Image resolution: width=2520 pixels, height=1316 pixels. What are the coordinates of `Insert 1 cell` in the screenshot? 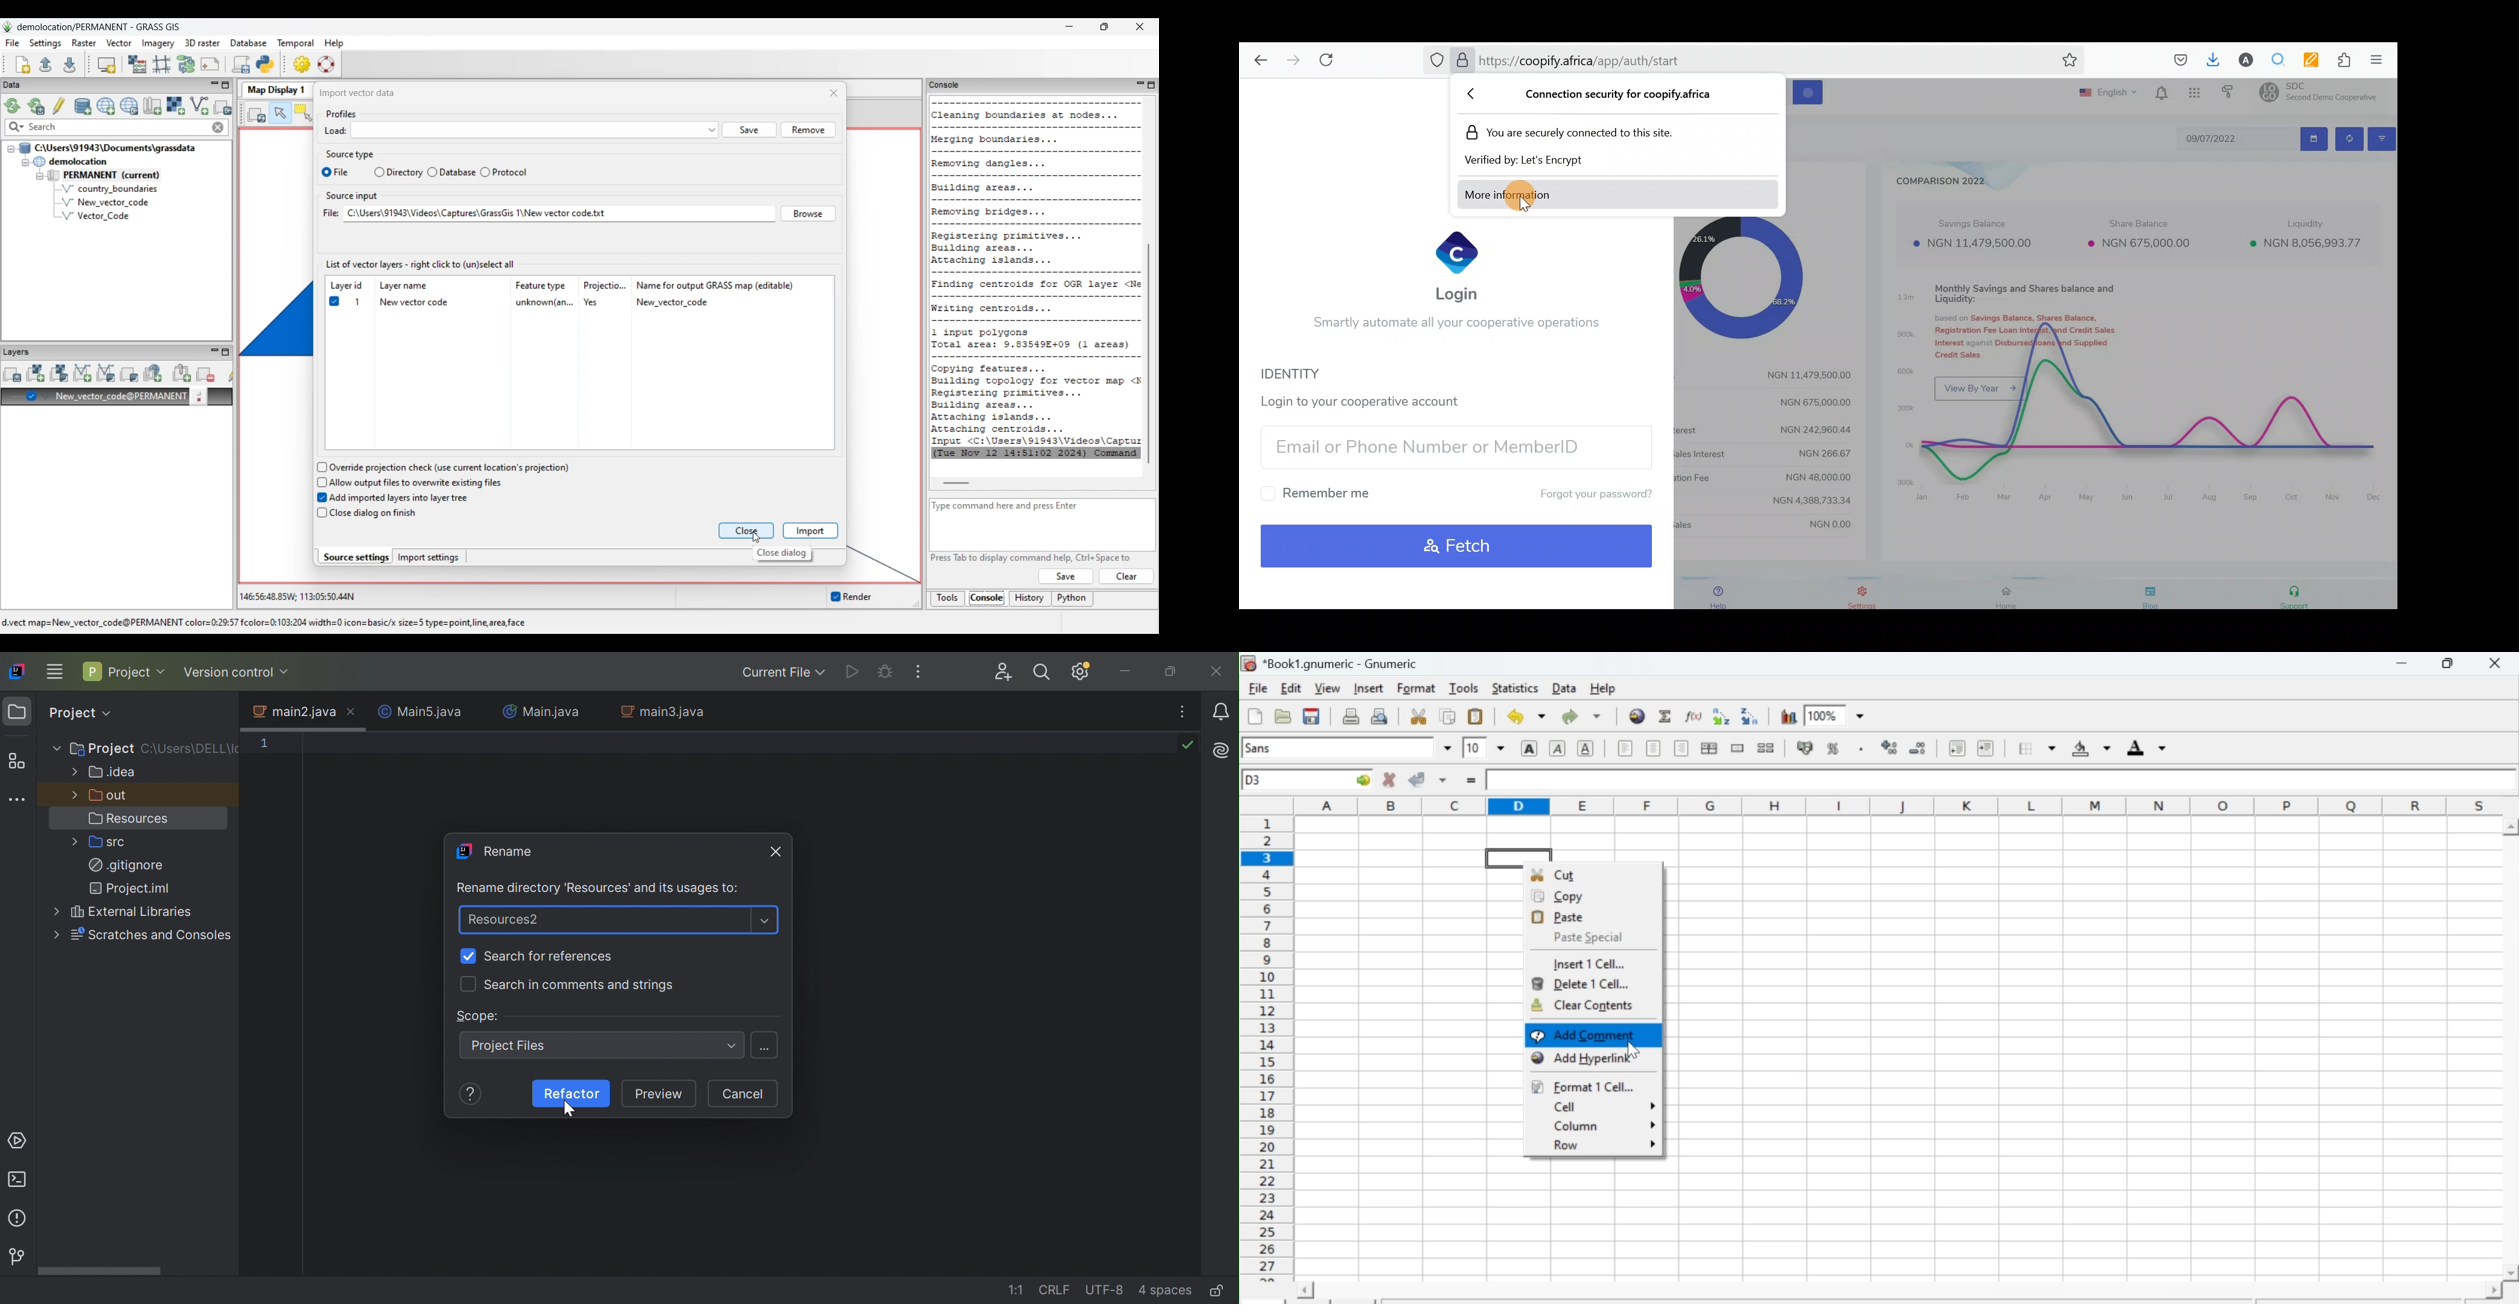 It's located at (1592, 965).